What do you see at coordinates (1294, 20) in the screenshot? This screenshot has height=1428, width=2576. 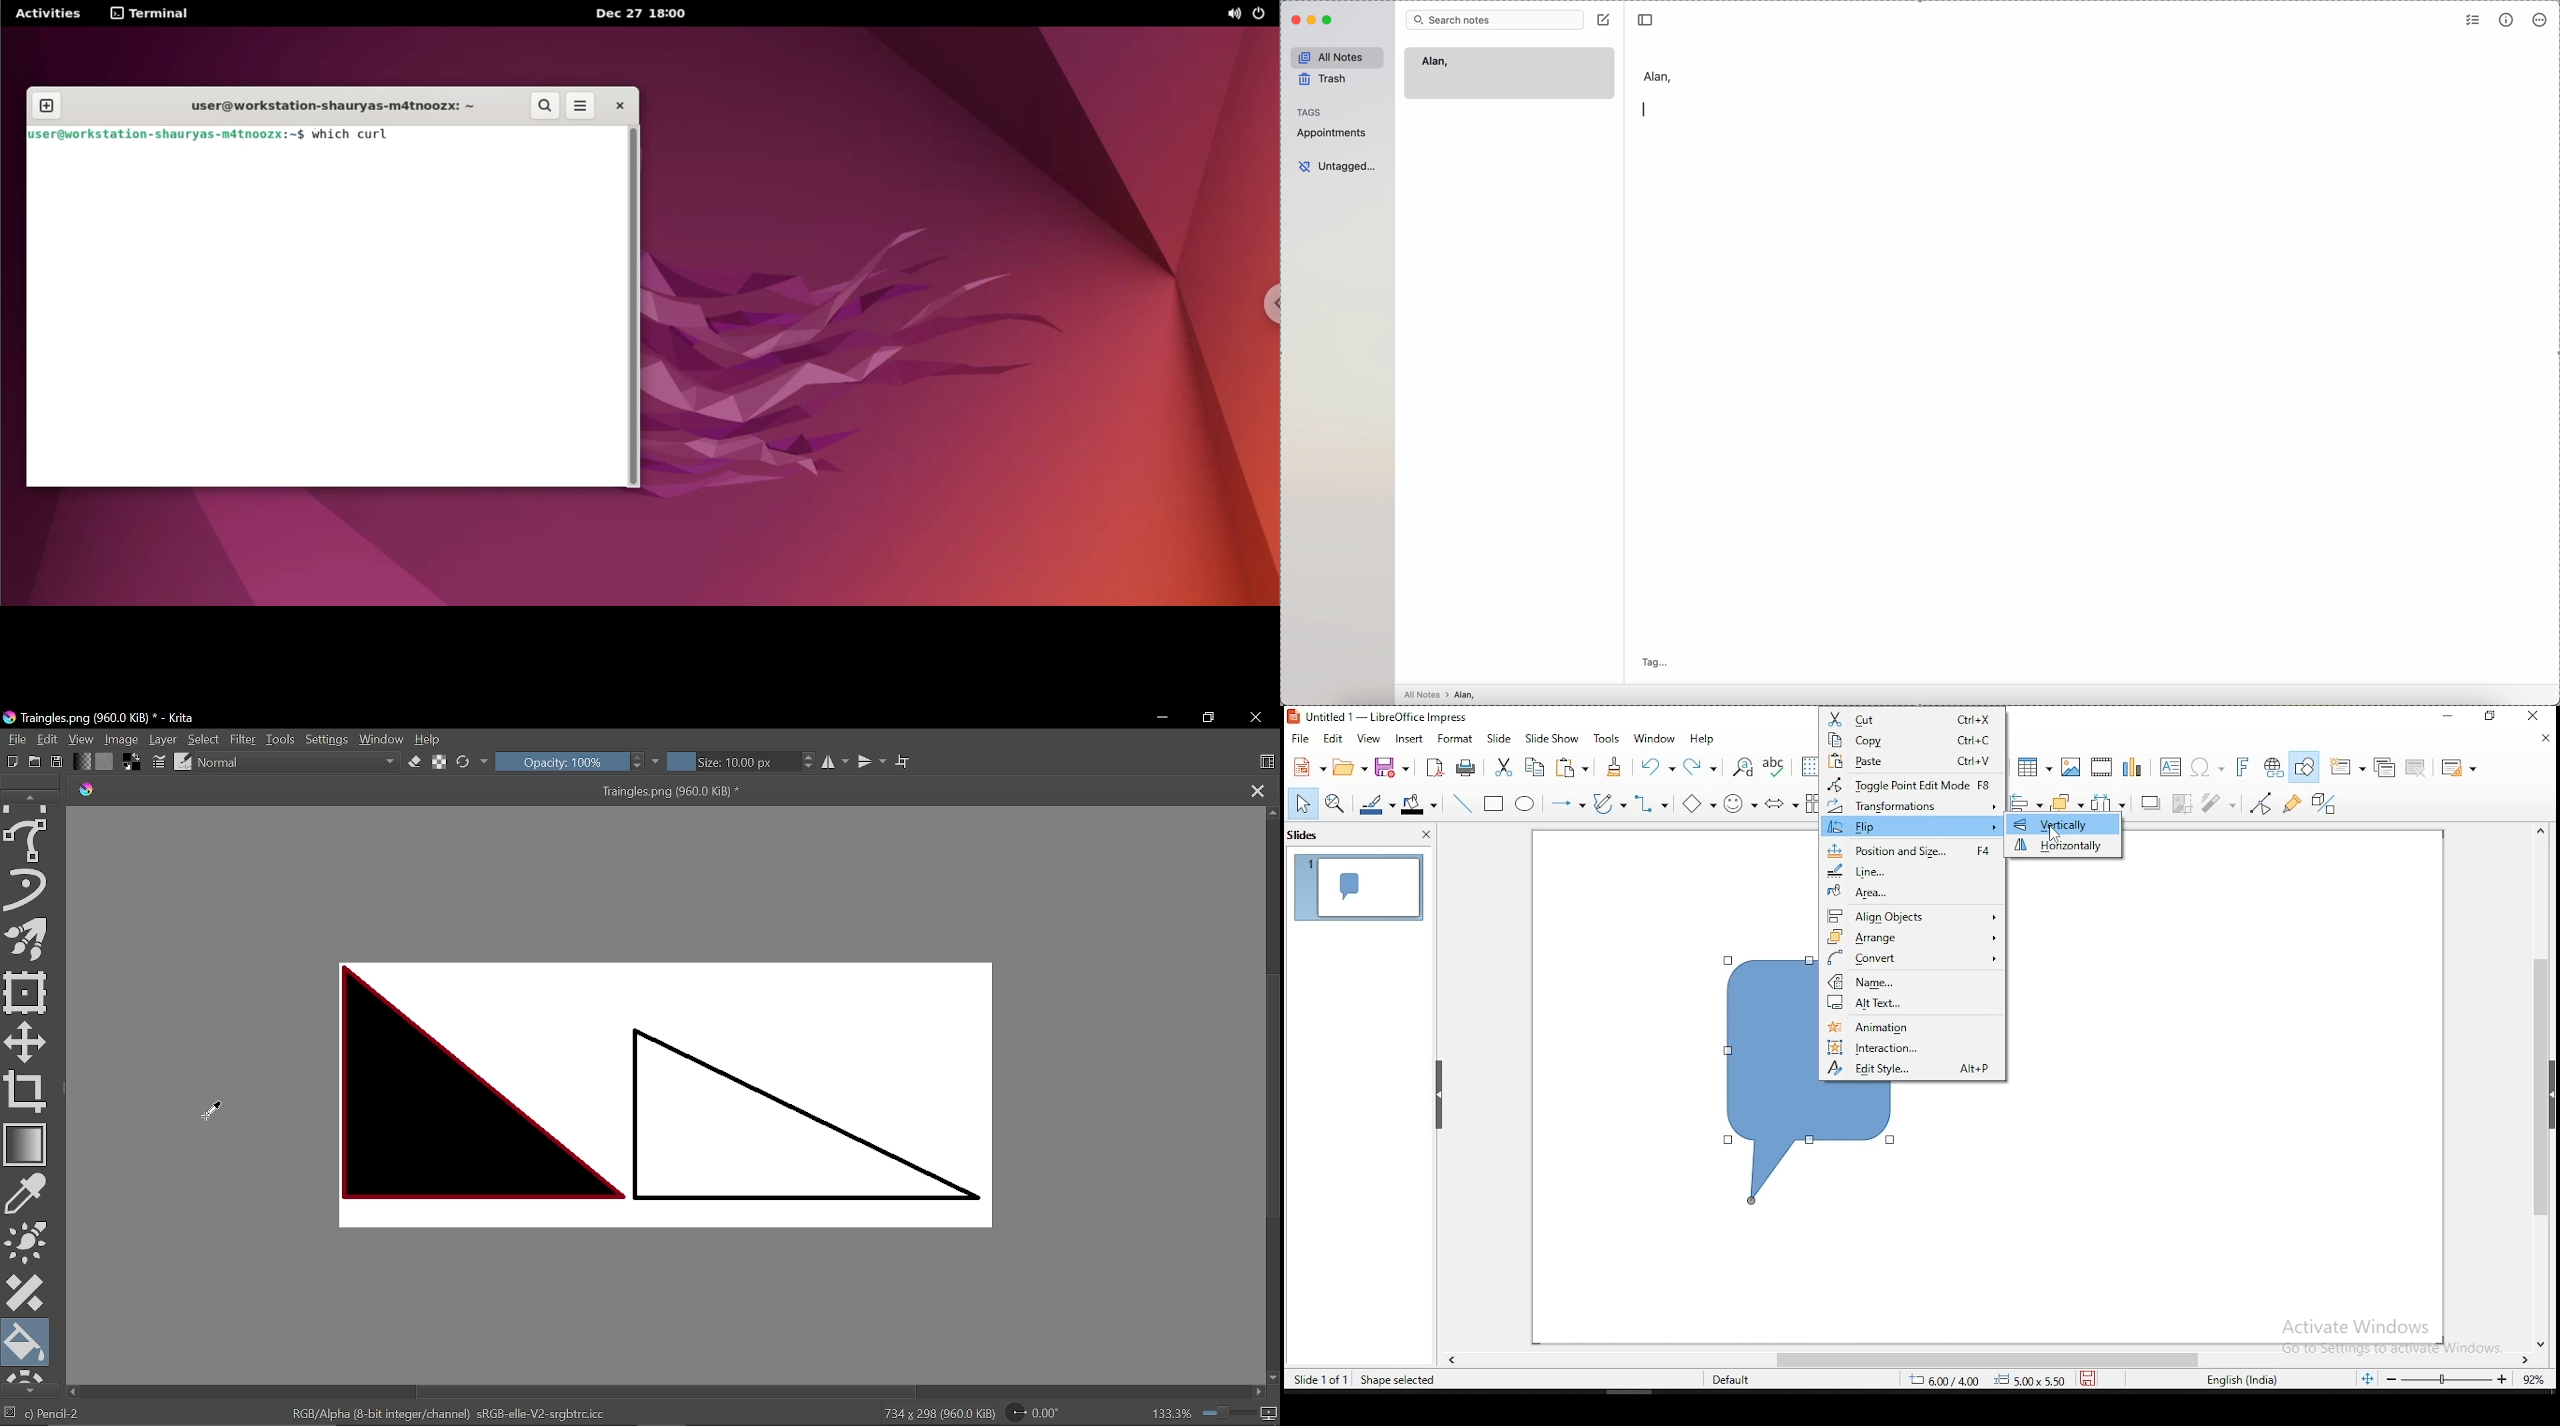 I see `close program` at bounding box center [1294, 20].